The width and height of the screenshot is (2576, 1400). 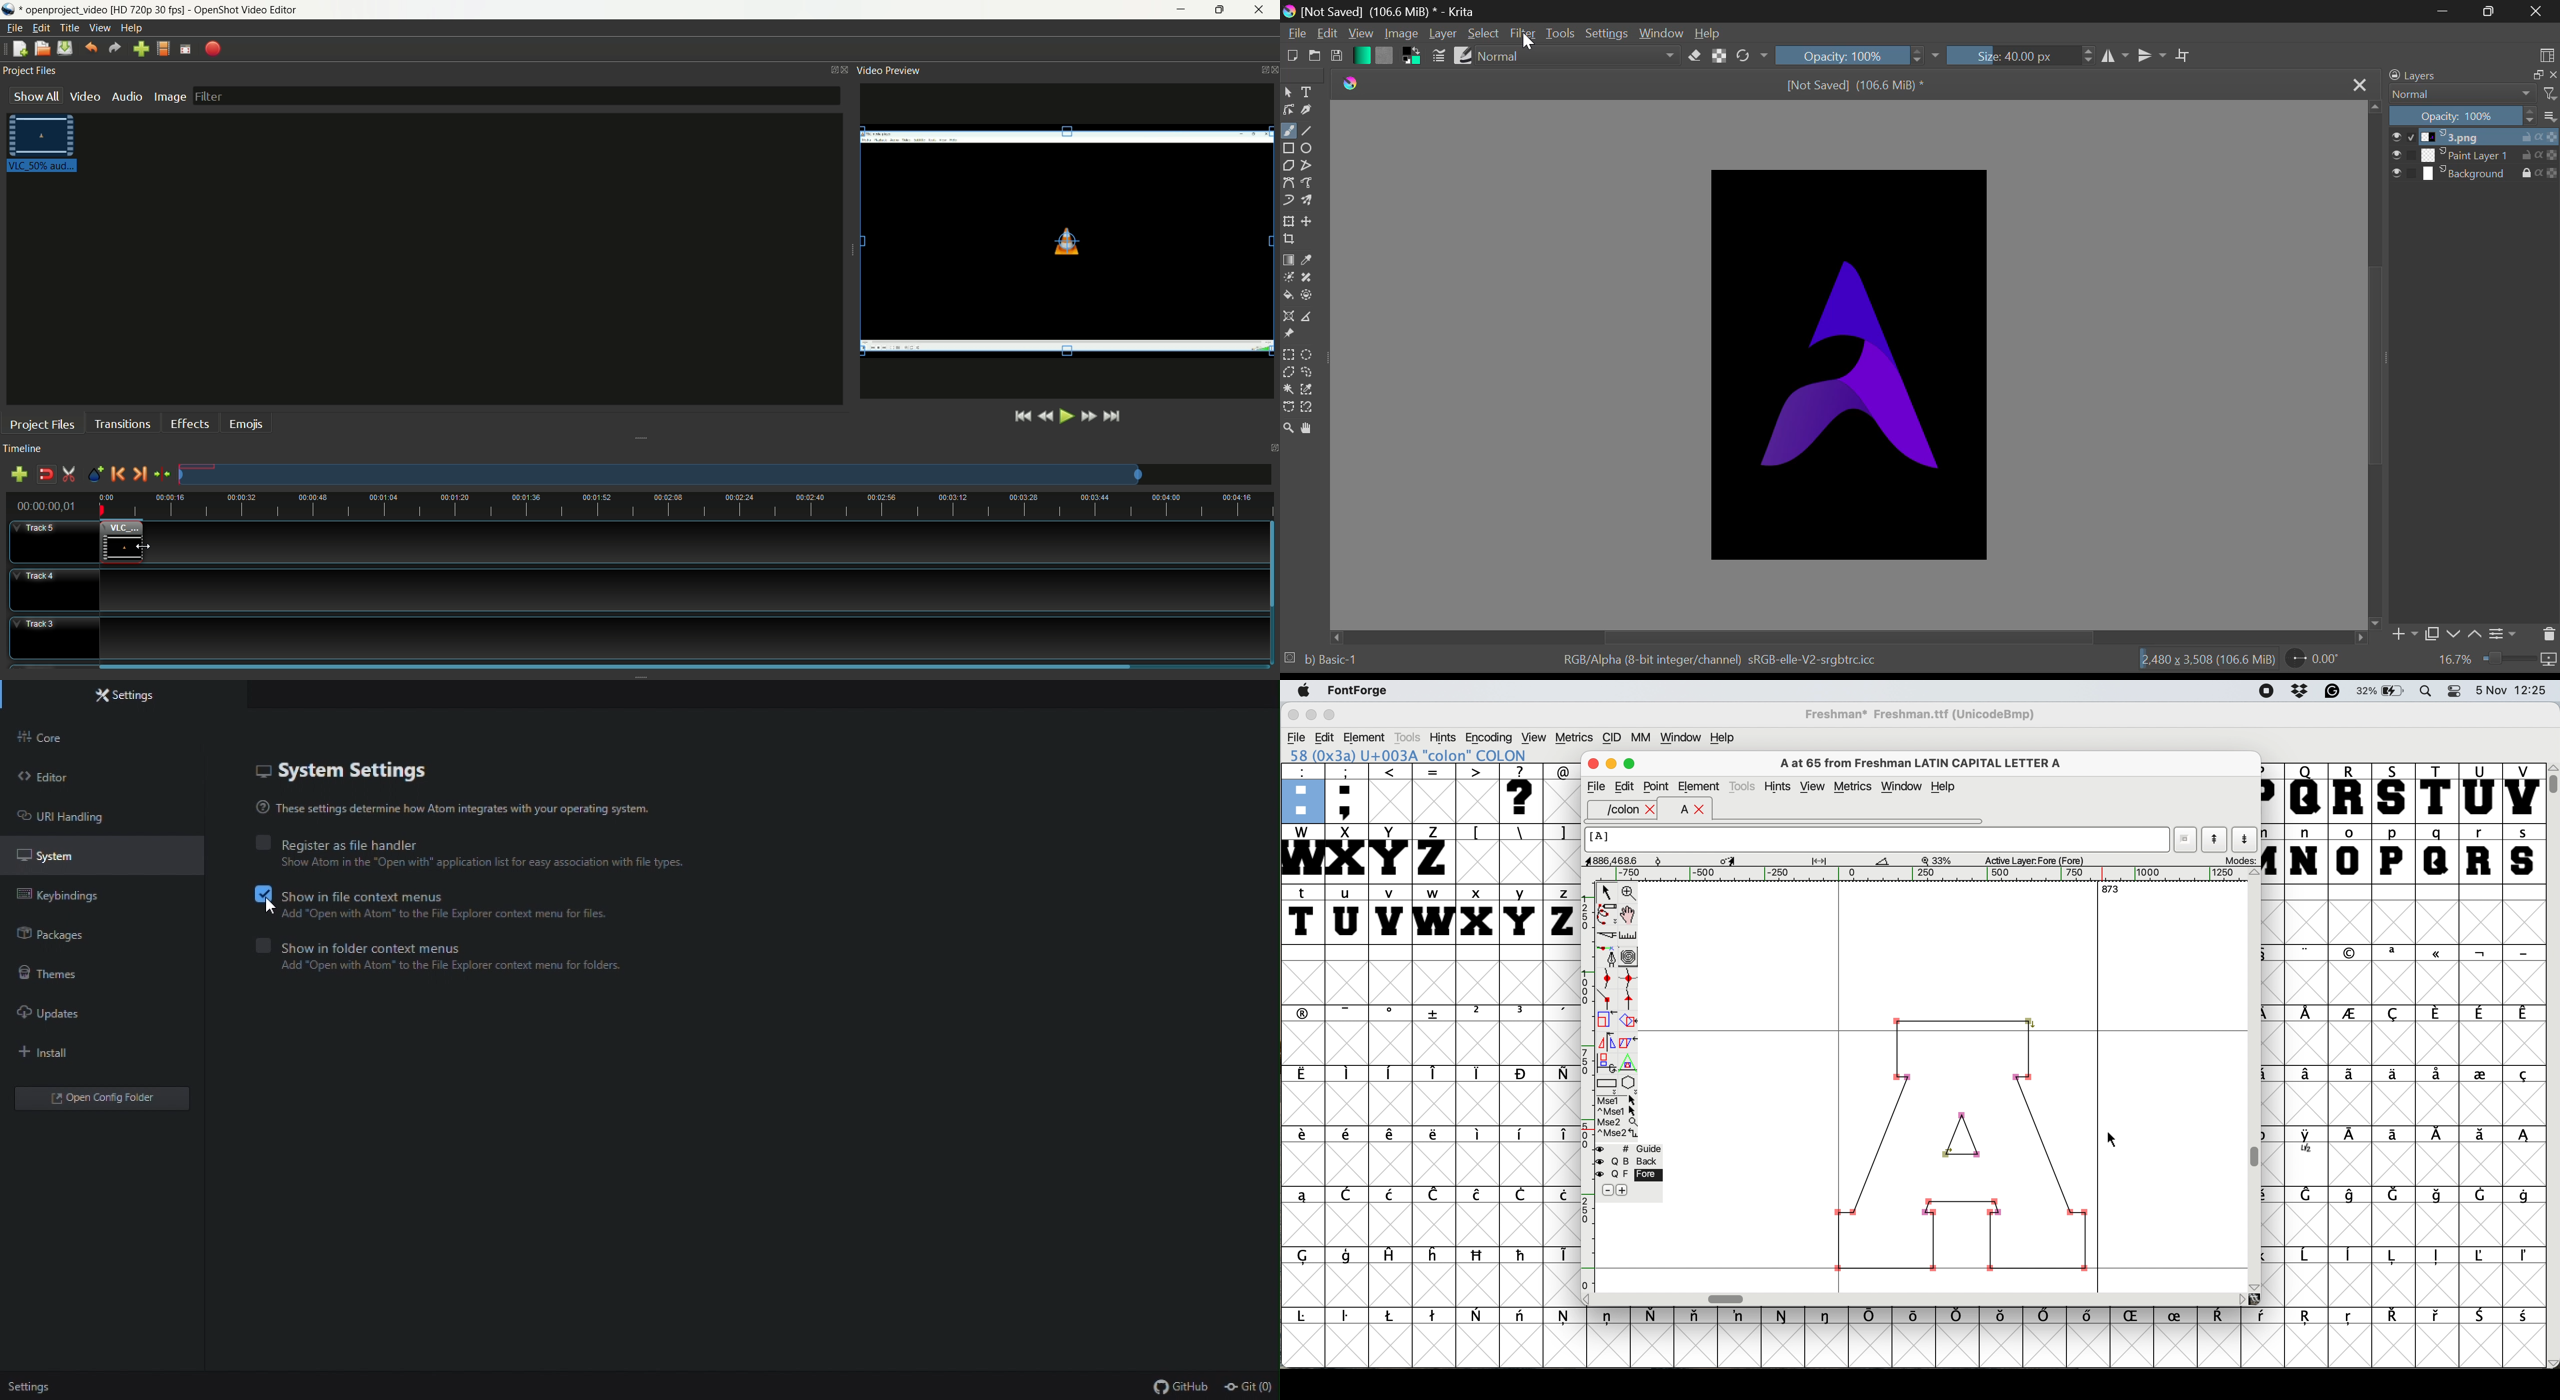 I want to click on symbol, so click(x=1308, y=1317).